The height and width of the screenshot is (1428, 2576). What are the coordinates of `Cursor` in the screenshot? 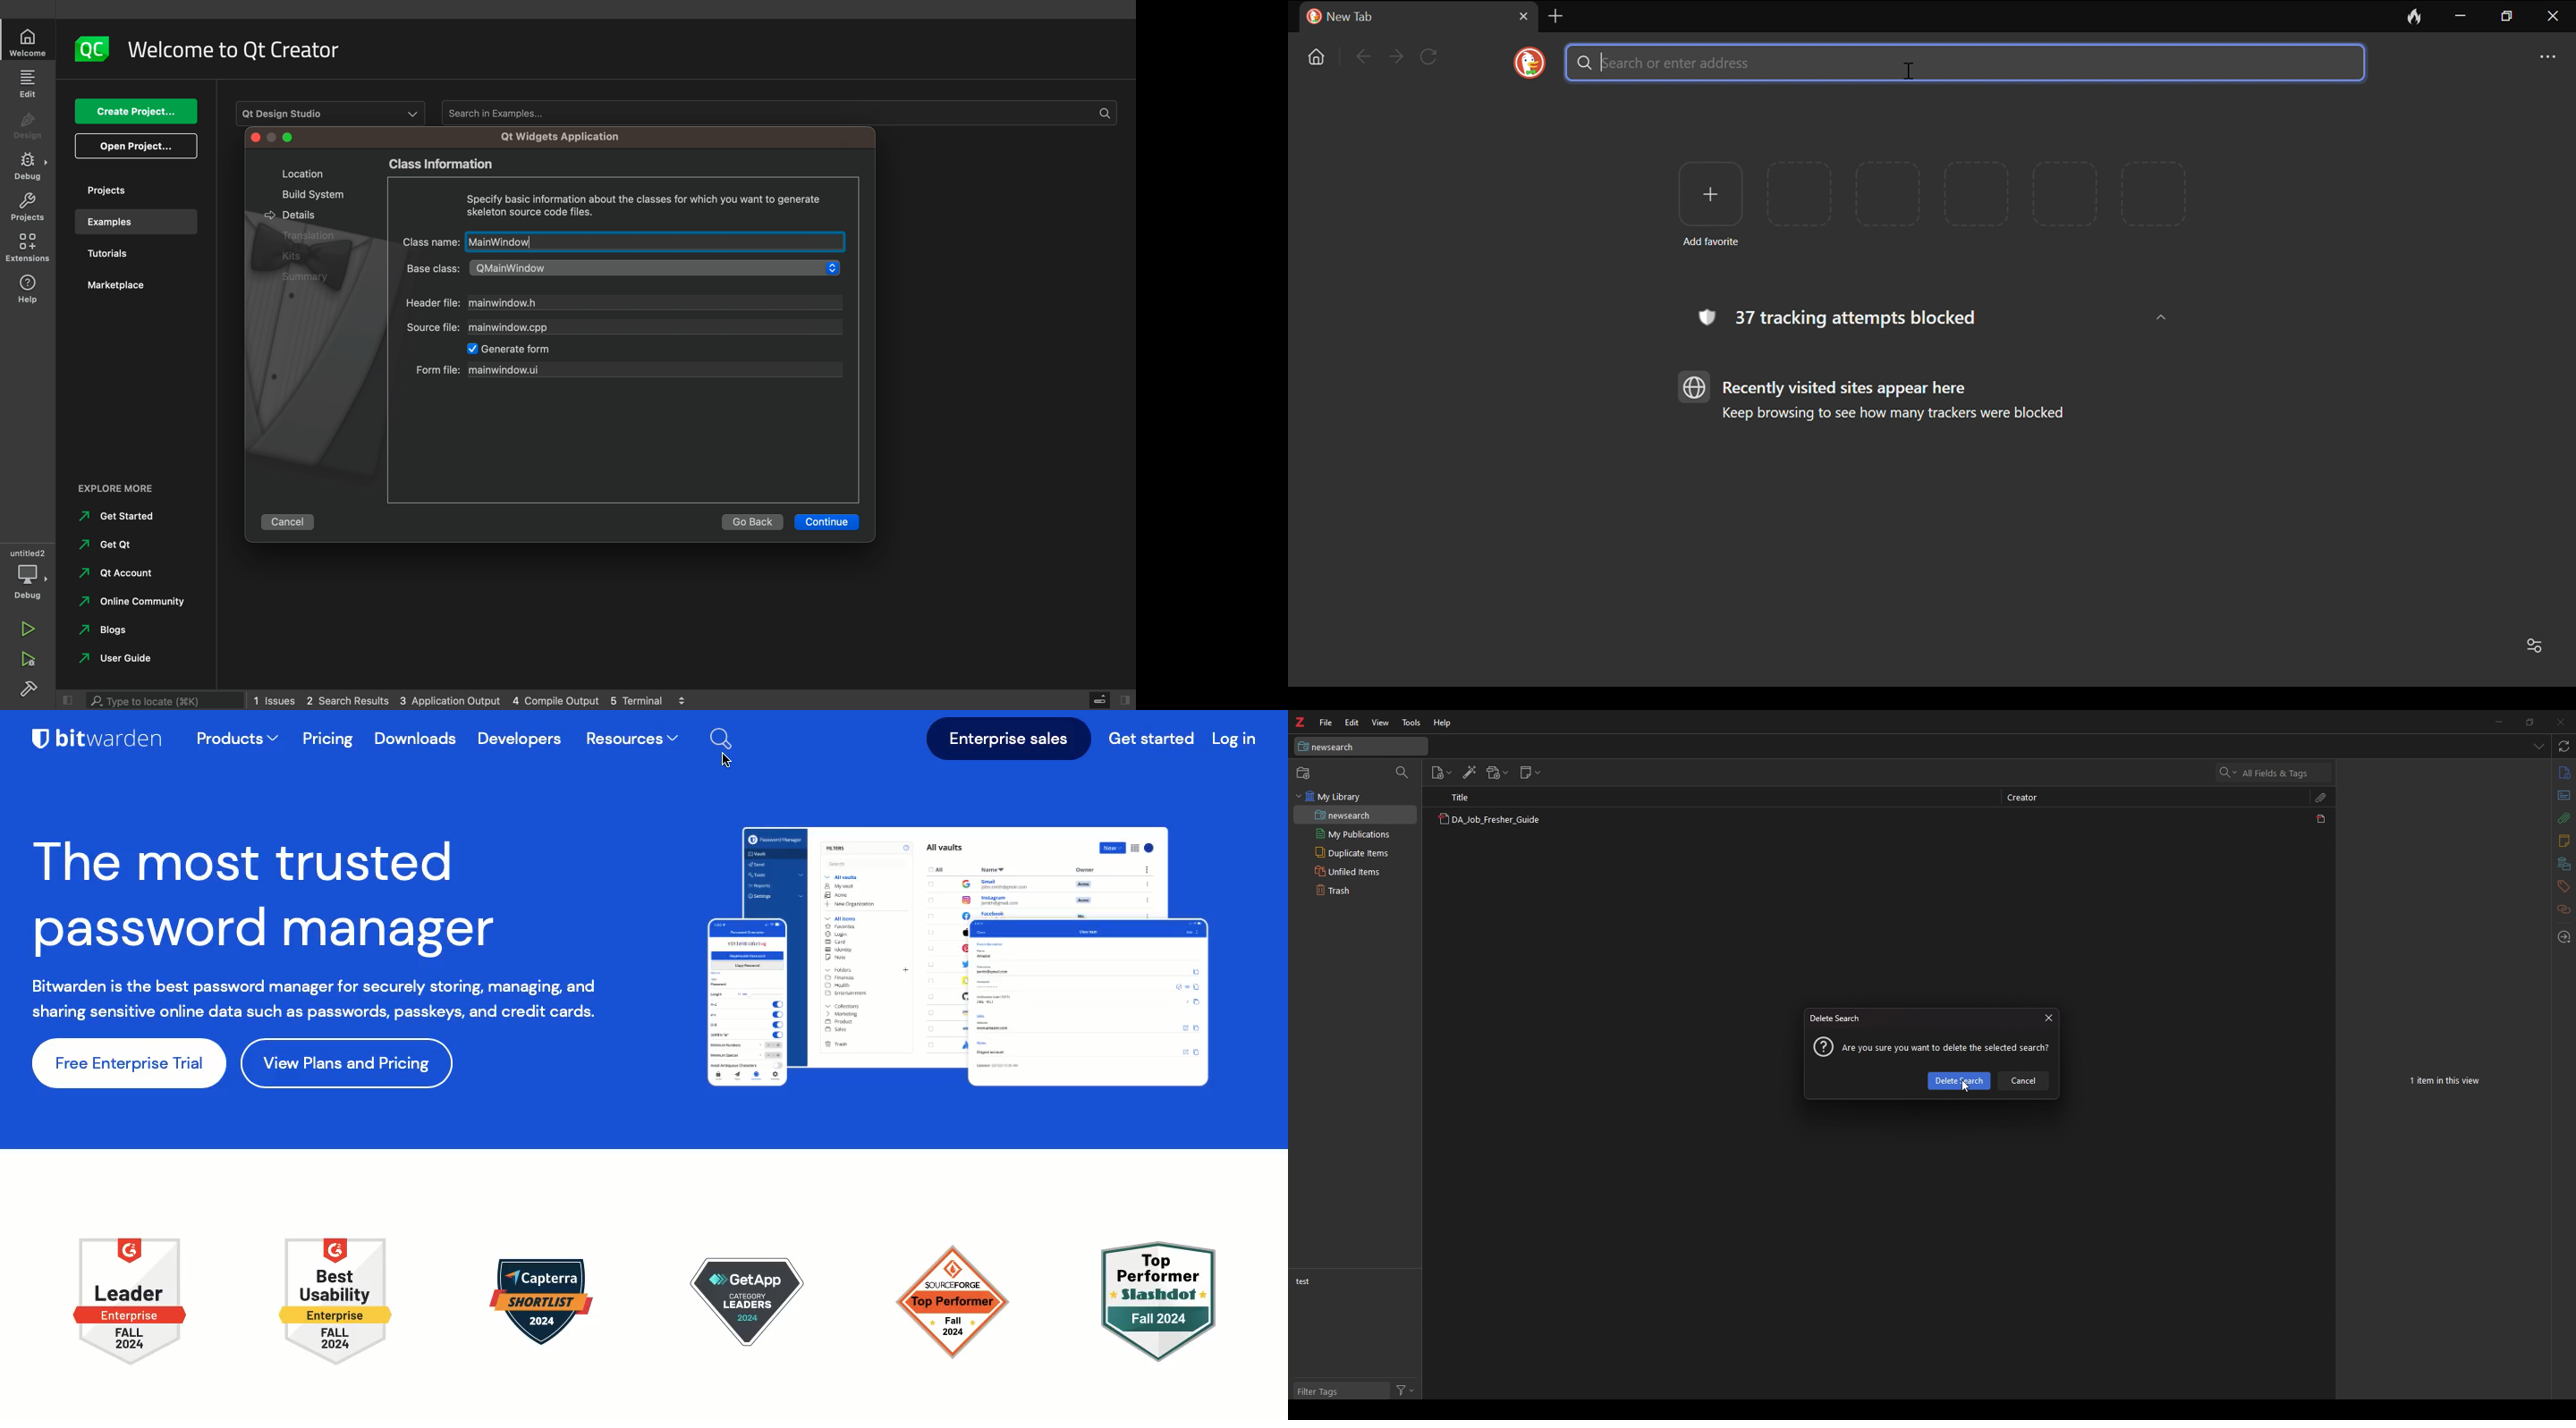 It's located at (723, 764).